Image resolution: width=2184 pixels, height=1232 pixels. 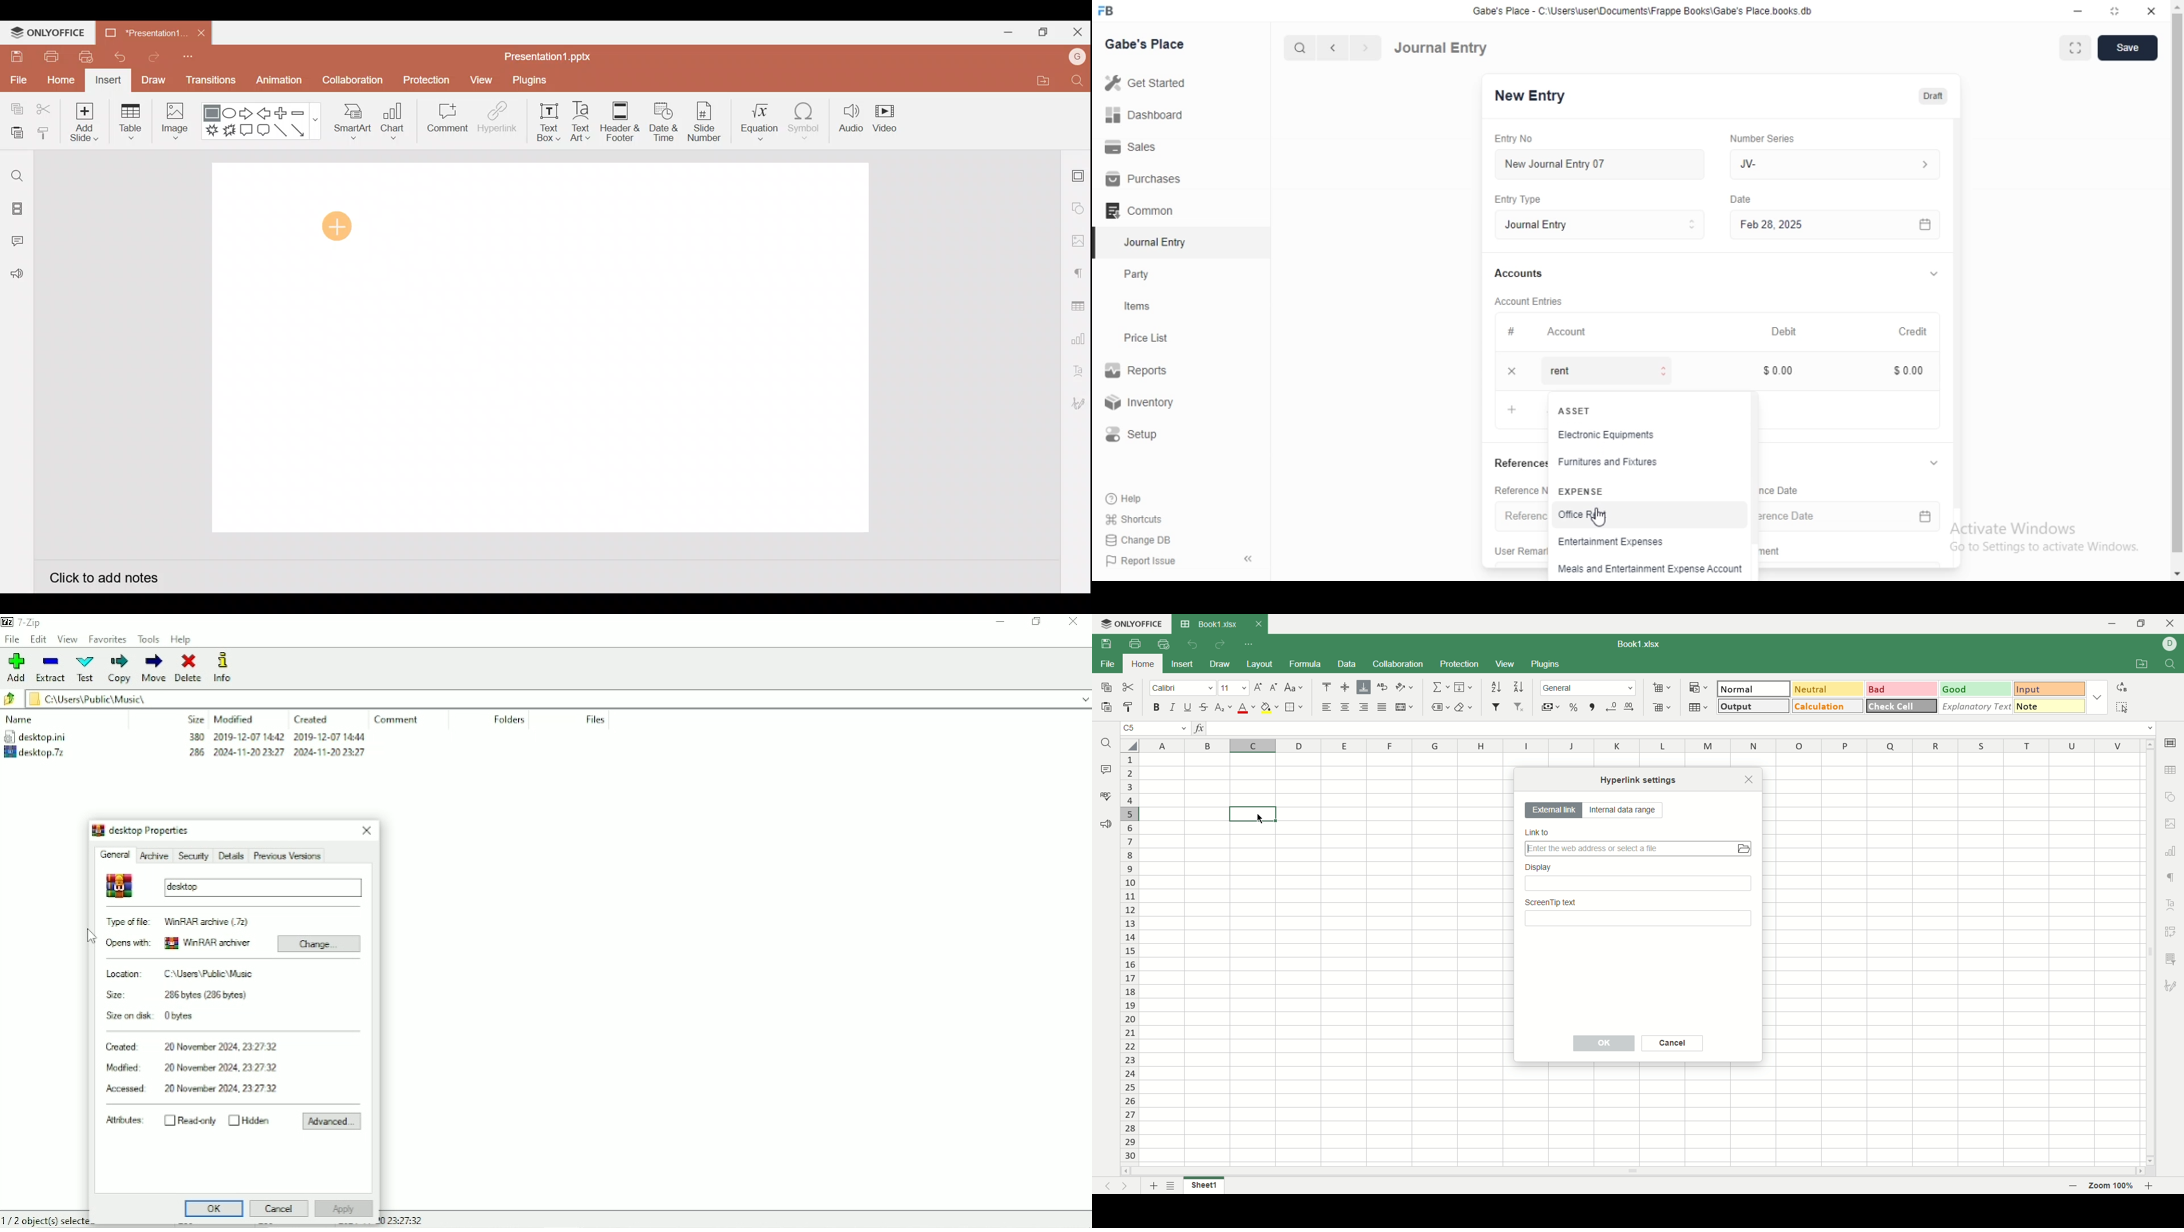 I want to click on Dashboard, so click(x=1142, y=115).